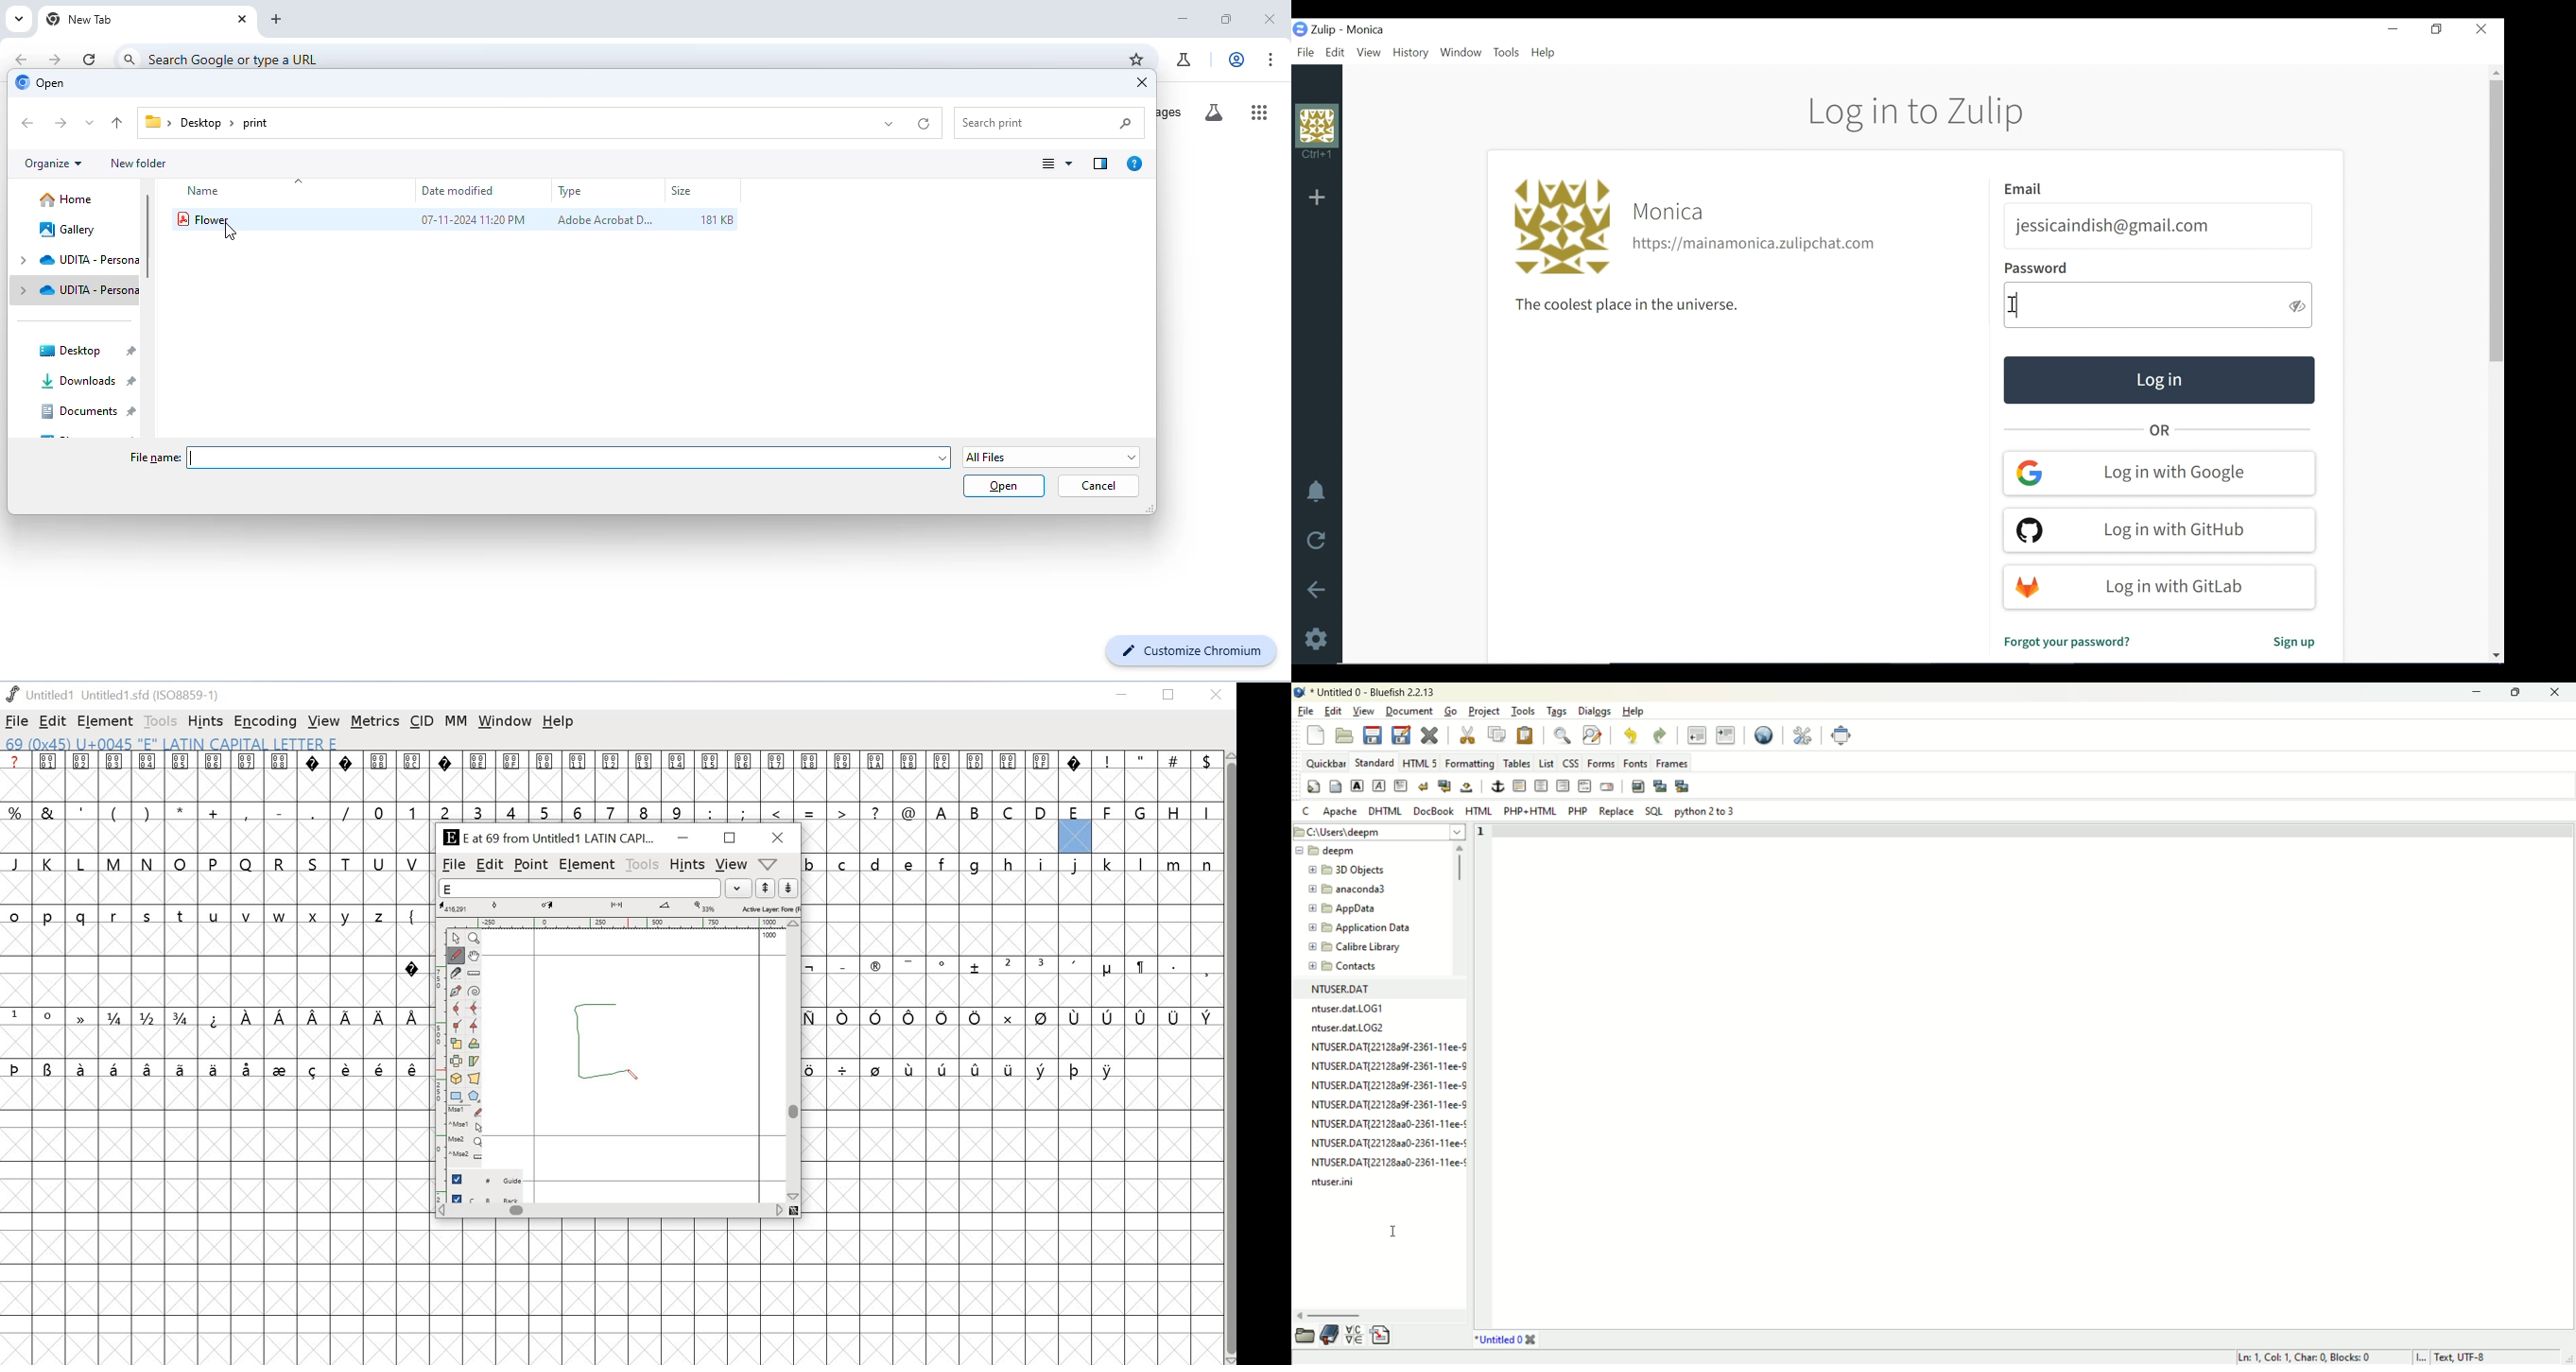 The height and width of the screenshot is (1372, 2576). What do you see at coordinates (641, 864) in the screenshot?
I see `tools` at bounding box center [641, 864].